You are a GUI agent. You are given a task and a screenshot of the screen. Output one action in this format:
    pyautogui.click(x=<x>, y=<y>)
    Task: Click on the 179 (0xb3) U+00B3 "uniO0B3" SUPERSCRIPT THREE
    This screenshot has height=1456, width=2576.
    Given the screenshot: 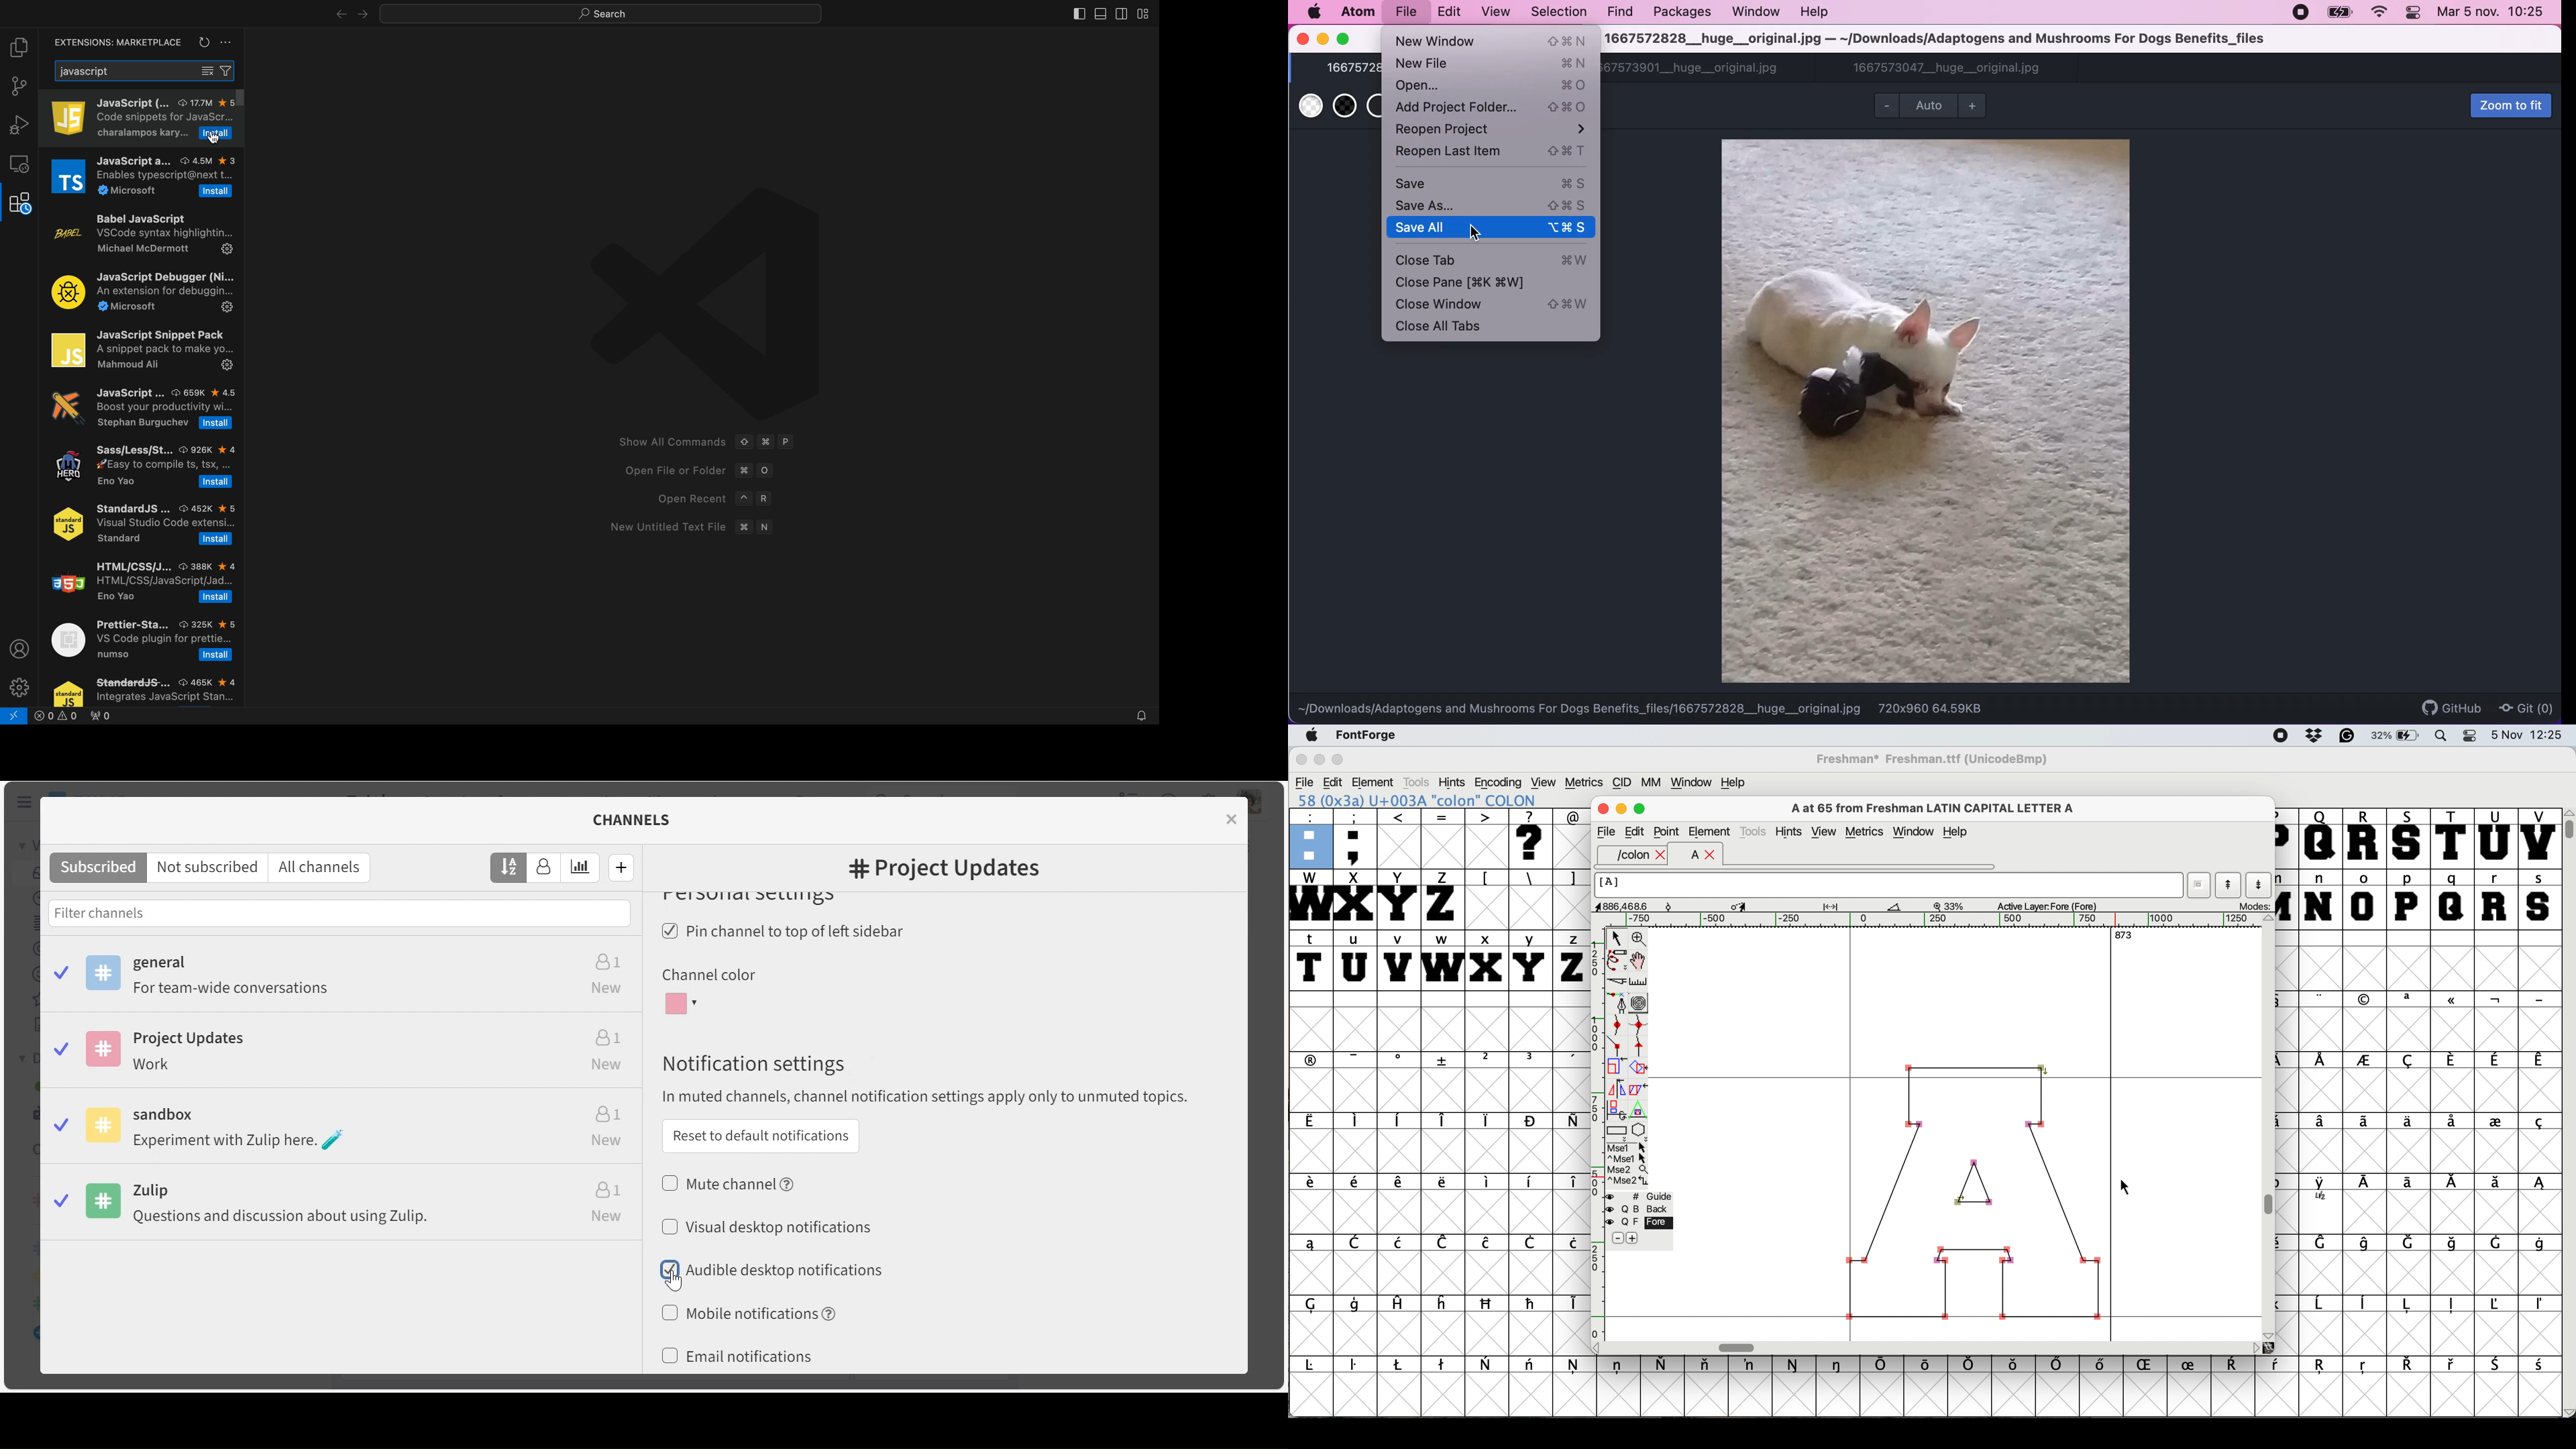 What is the action you would take?
    pyautogui.click(x=1440, y=800)
    